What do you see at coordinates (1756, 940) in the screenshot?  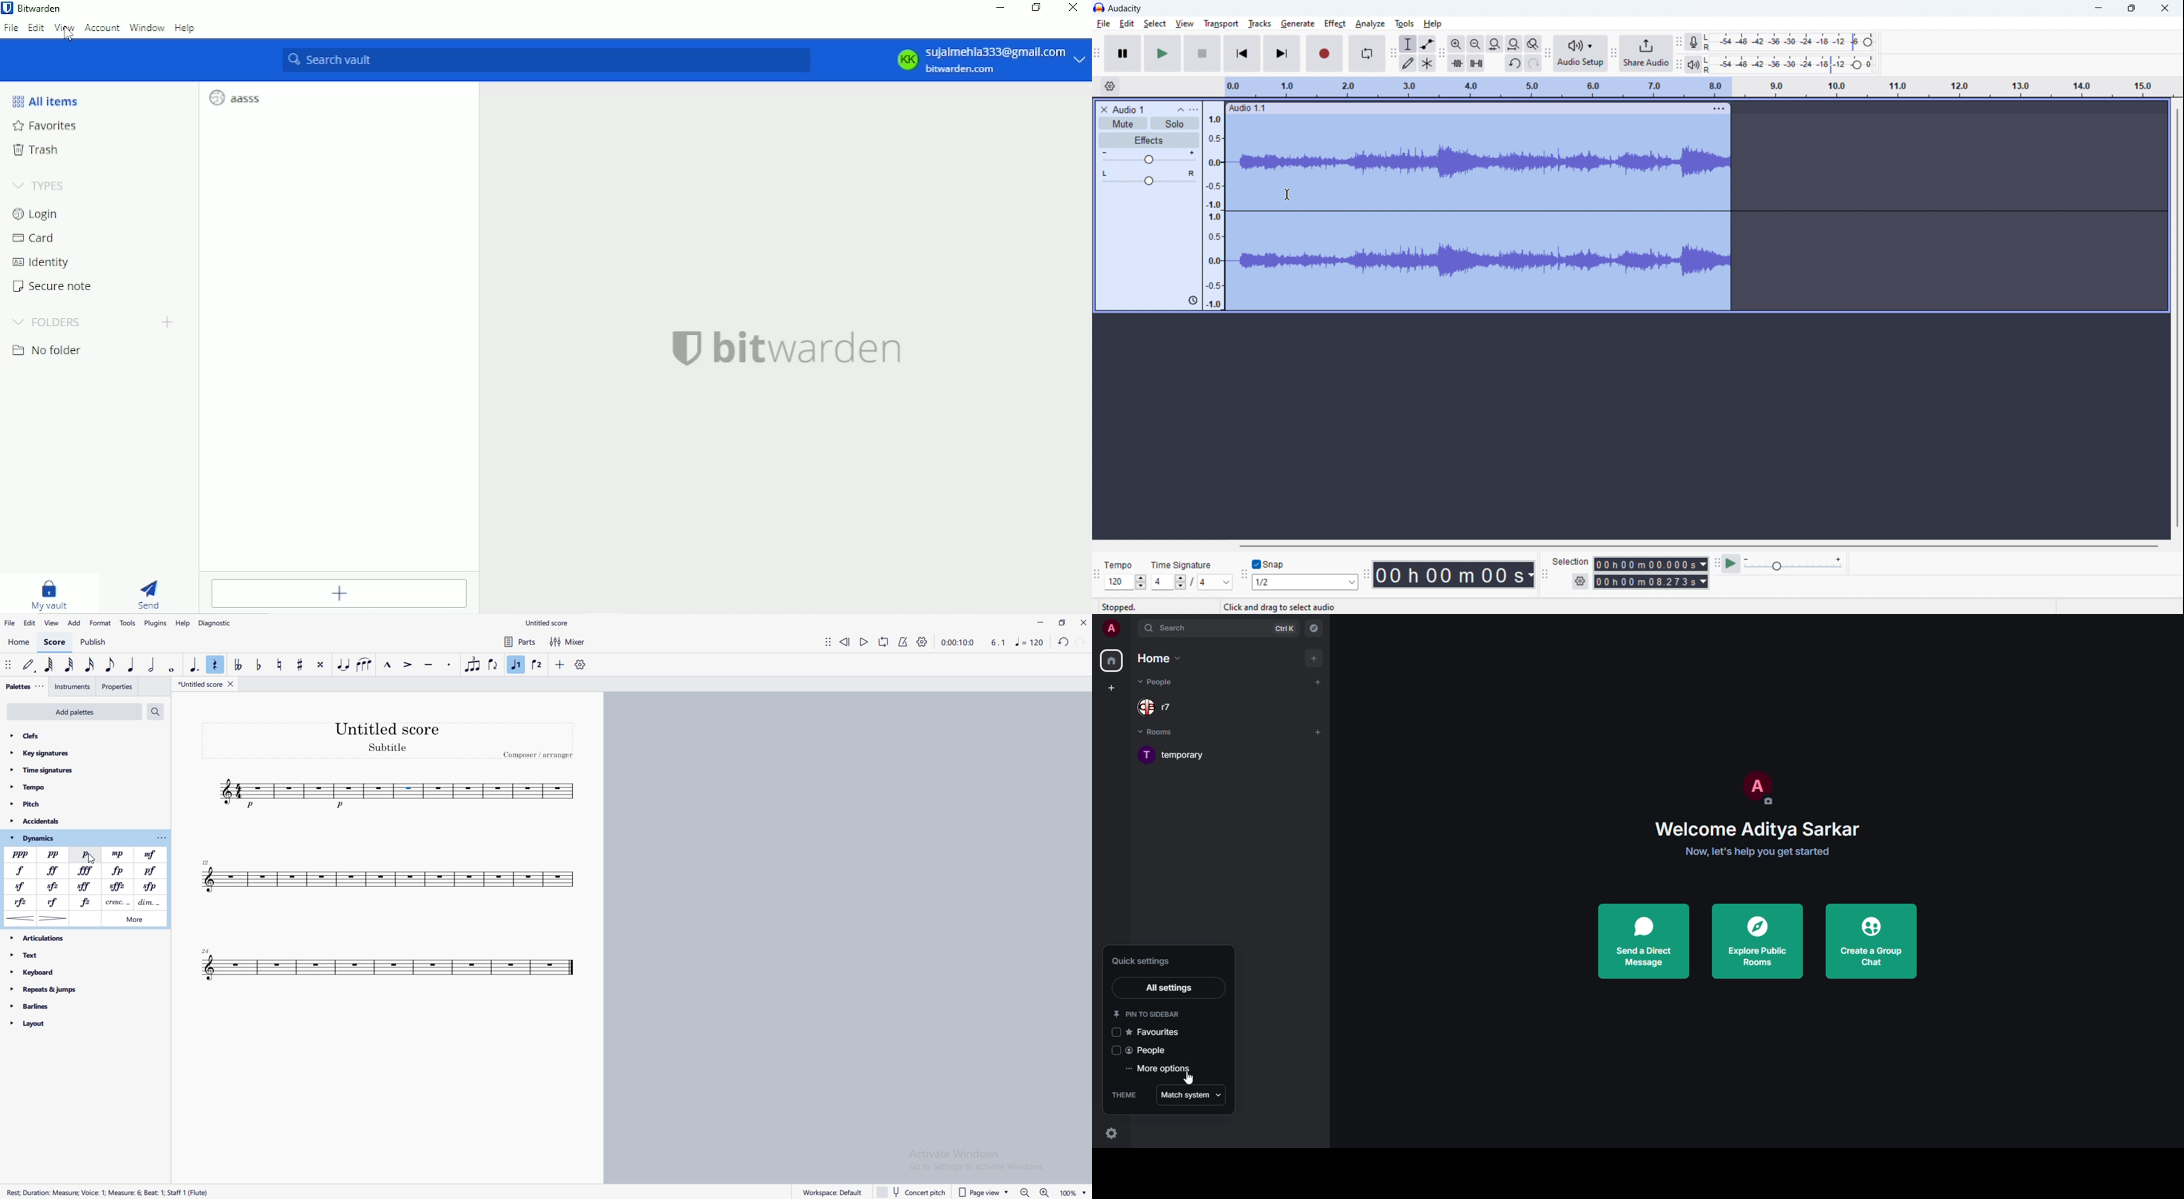 I see `explore public rooms` at bounding box center [1756, 940].